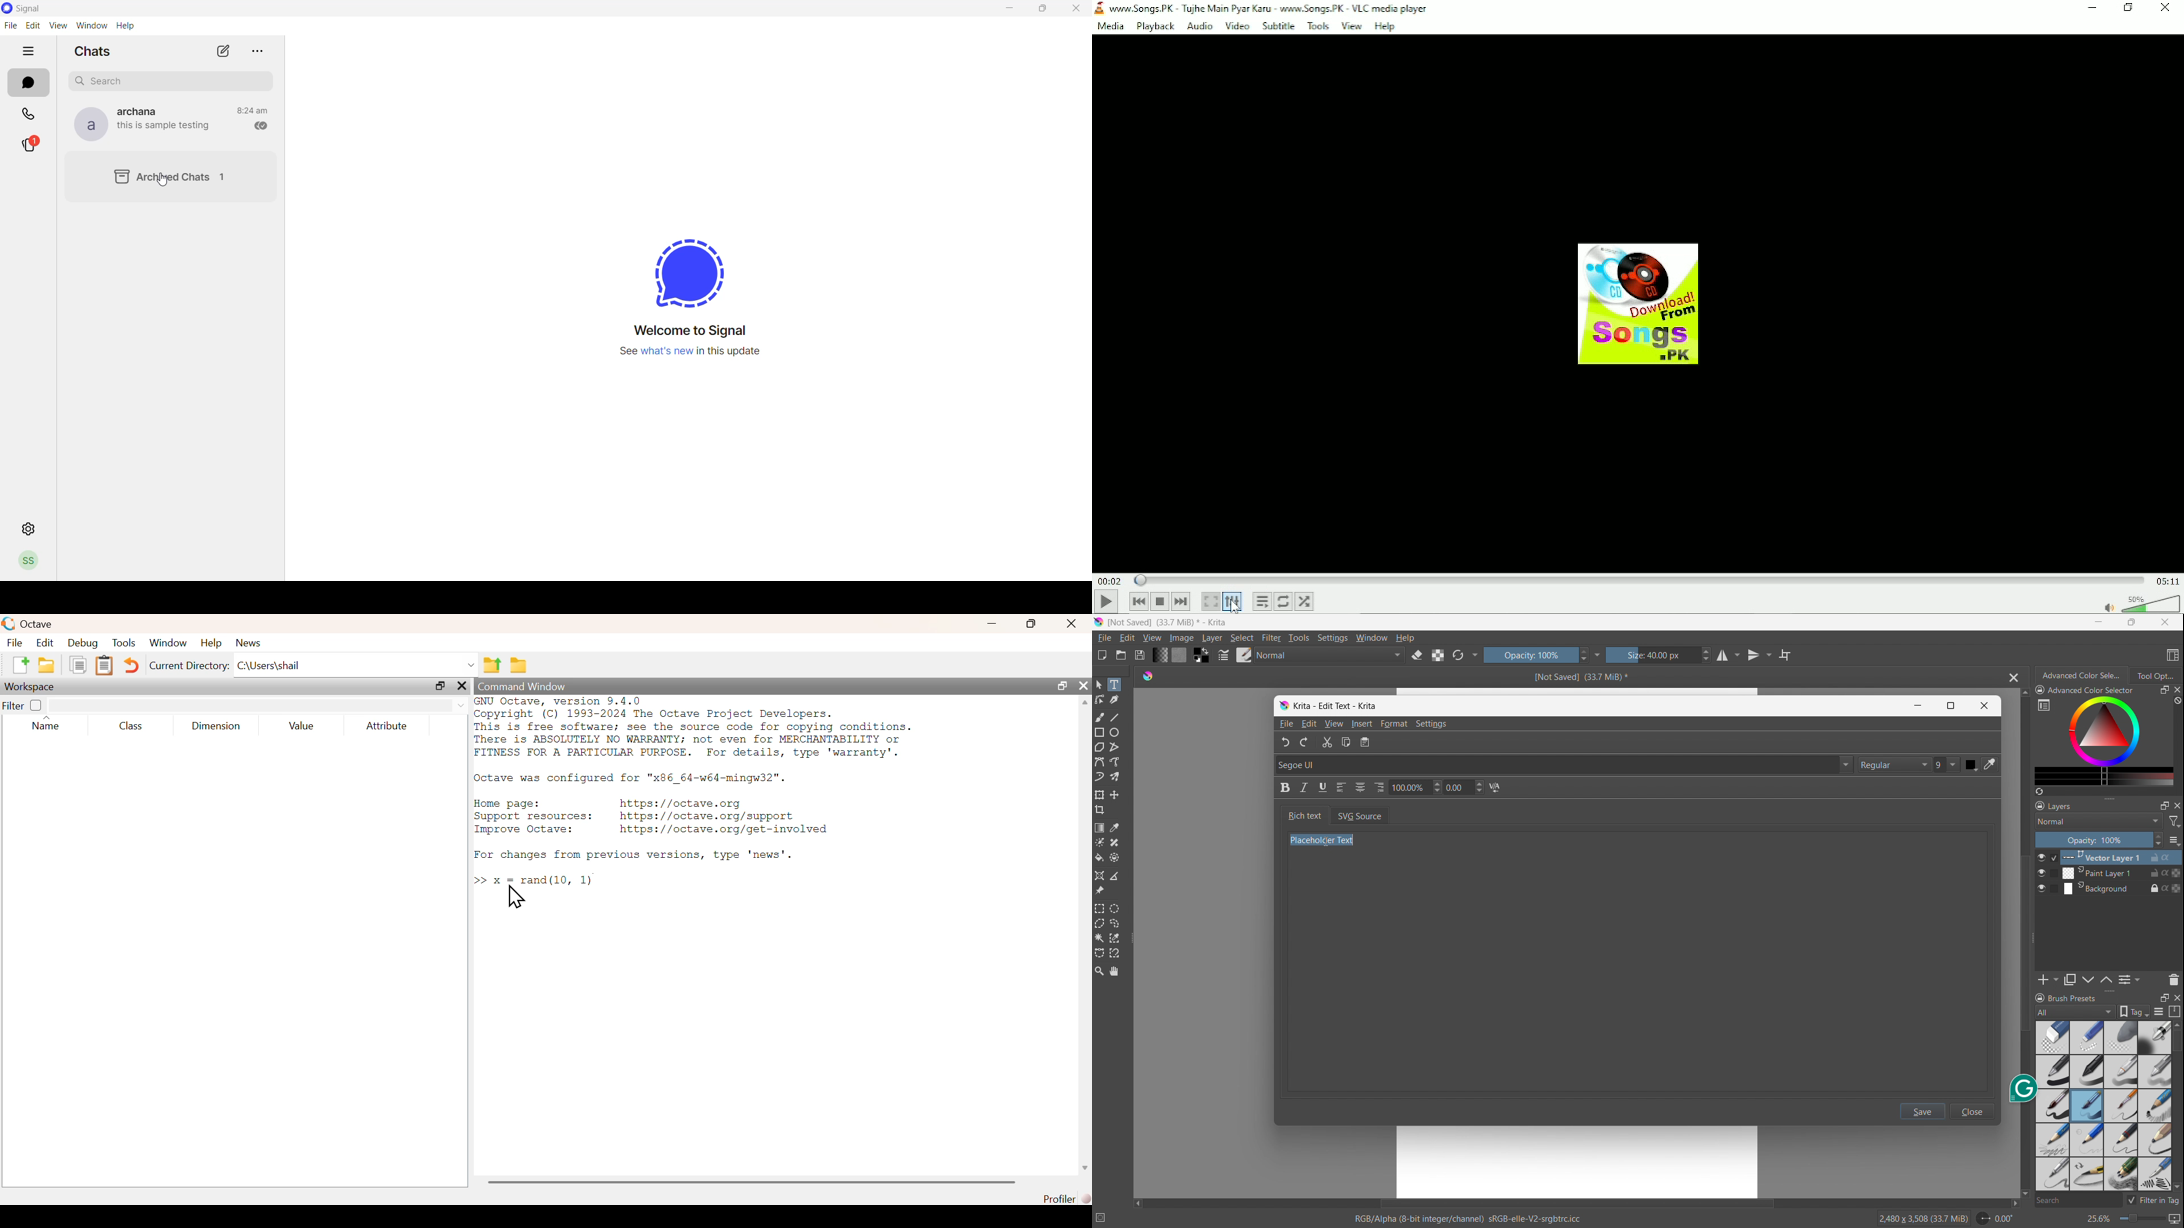 The width and height of the screenshot is (2184, 1232). I want to click on off, so click(36, 706).